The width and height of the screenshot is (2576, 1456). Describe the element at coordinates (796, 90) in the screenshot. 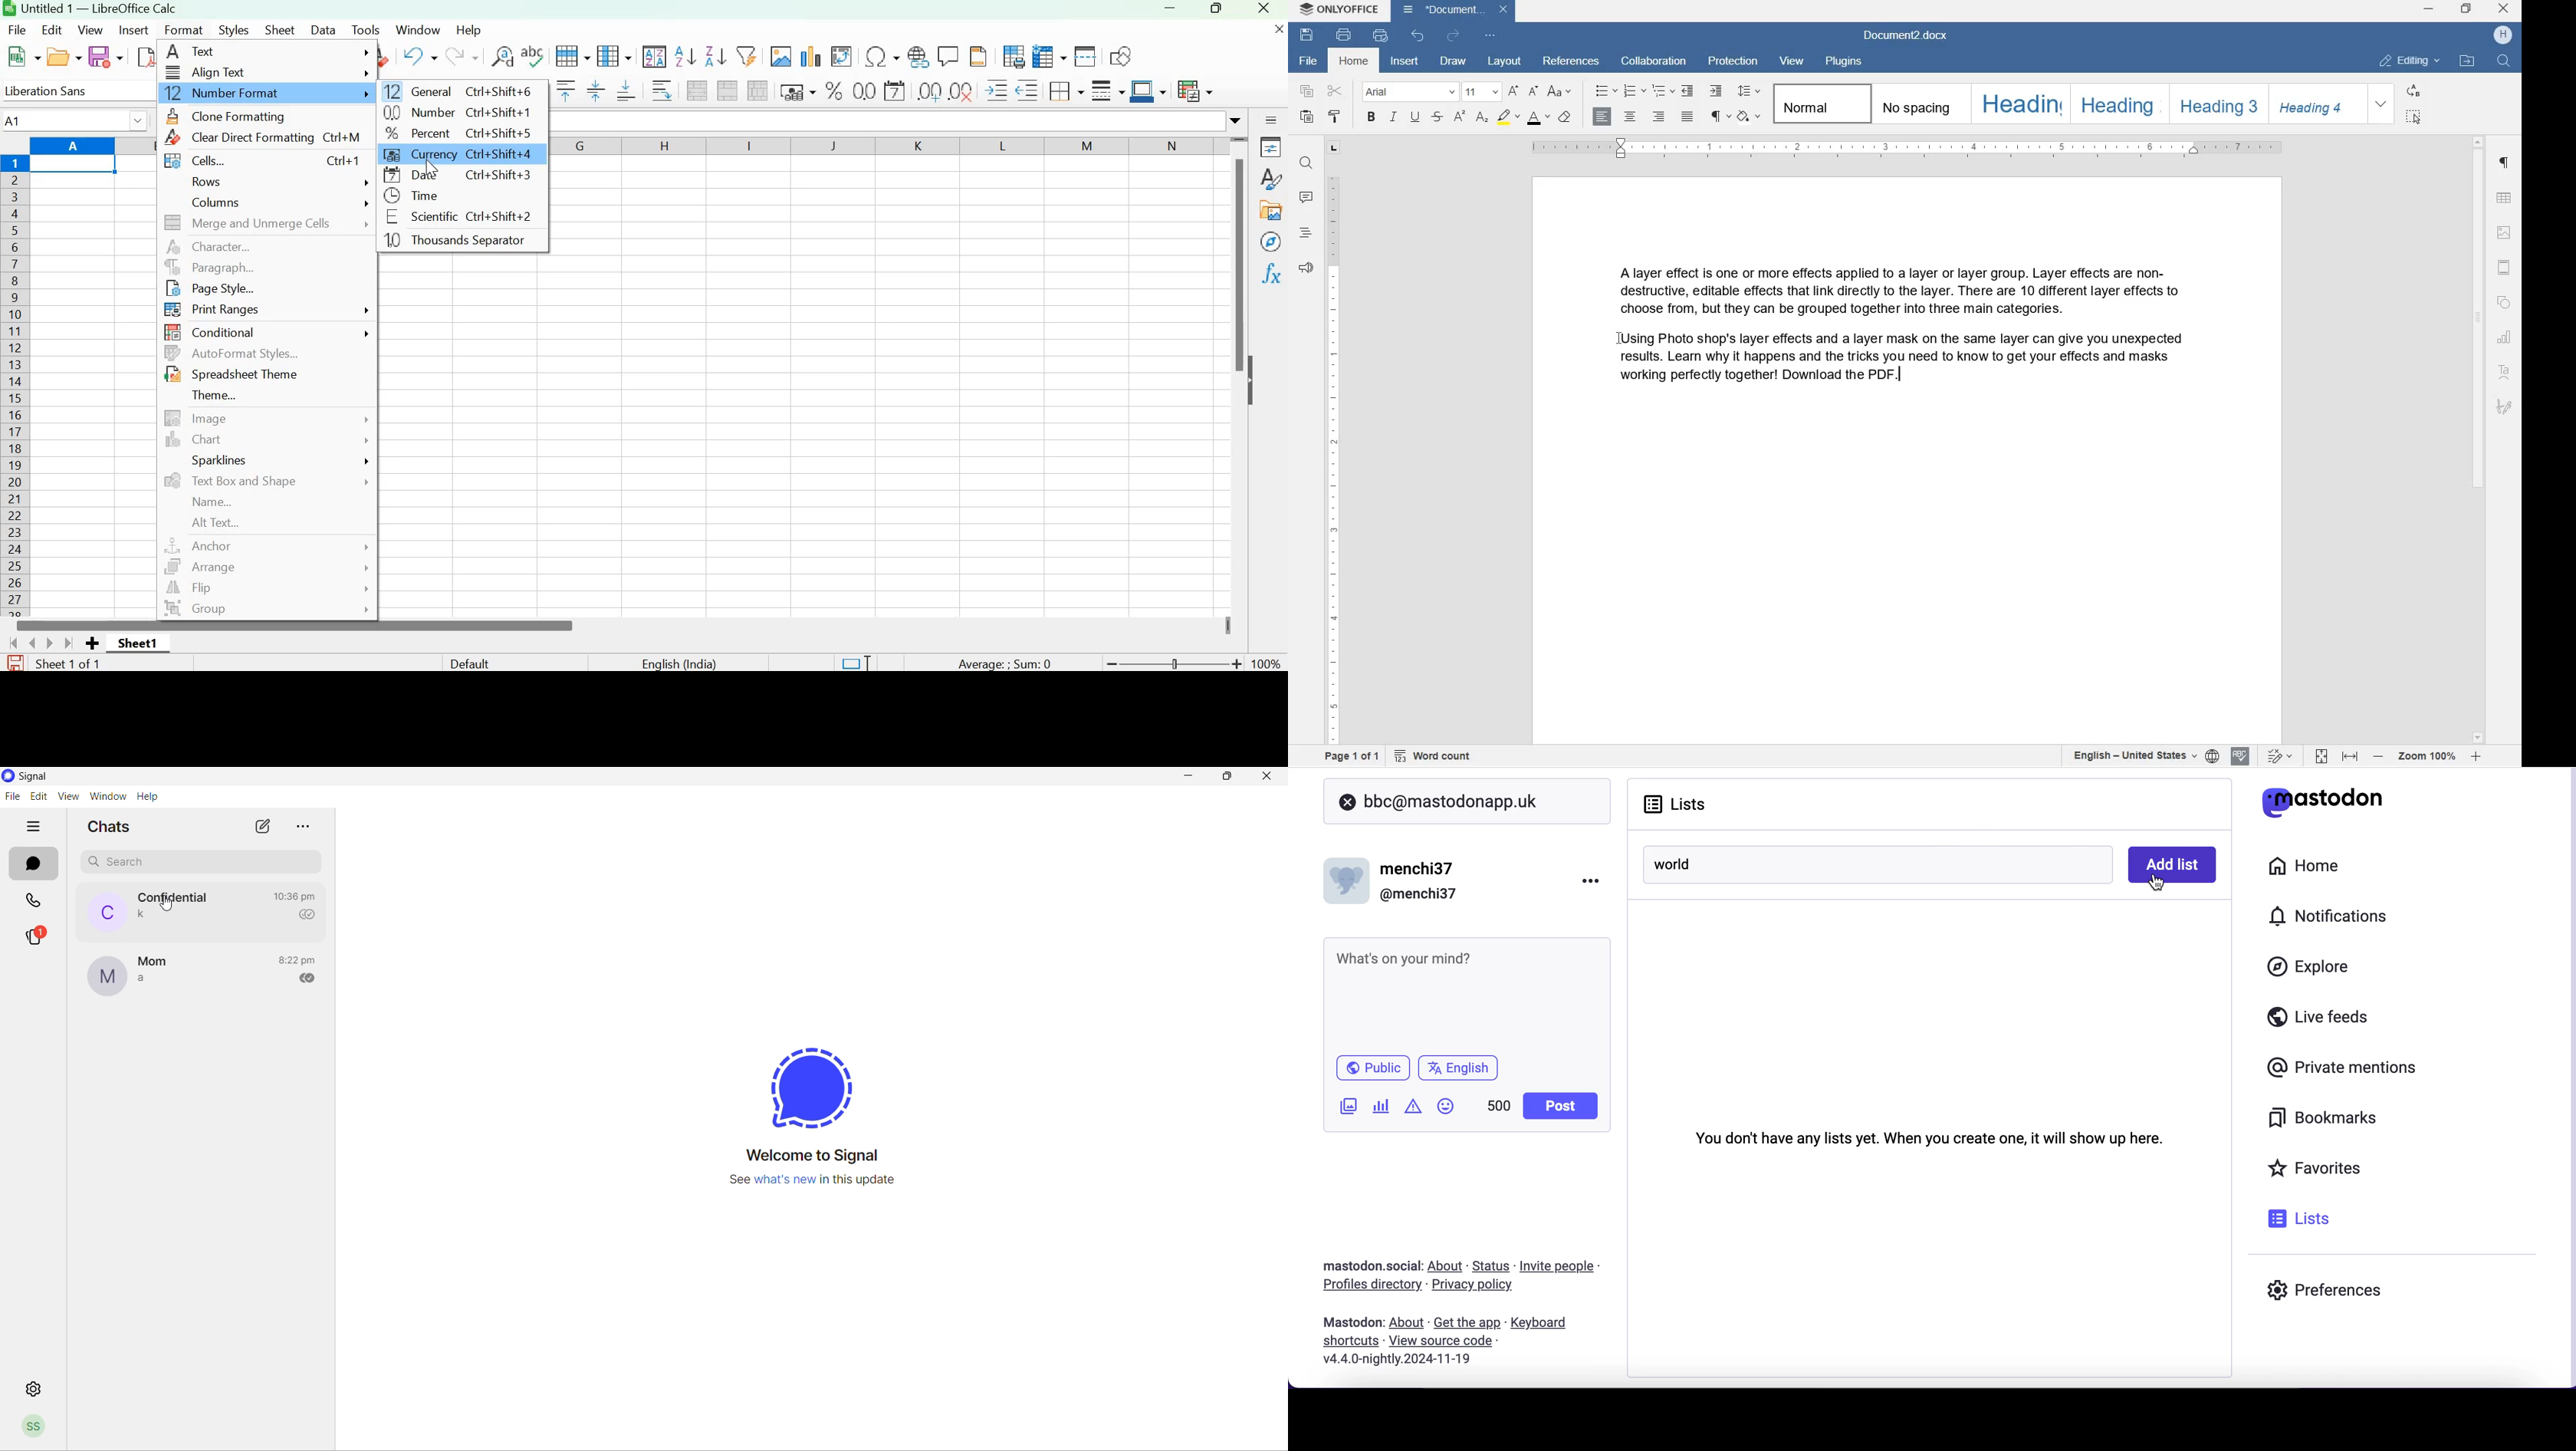

I see `Format as currency` at that location.